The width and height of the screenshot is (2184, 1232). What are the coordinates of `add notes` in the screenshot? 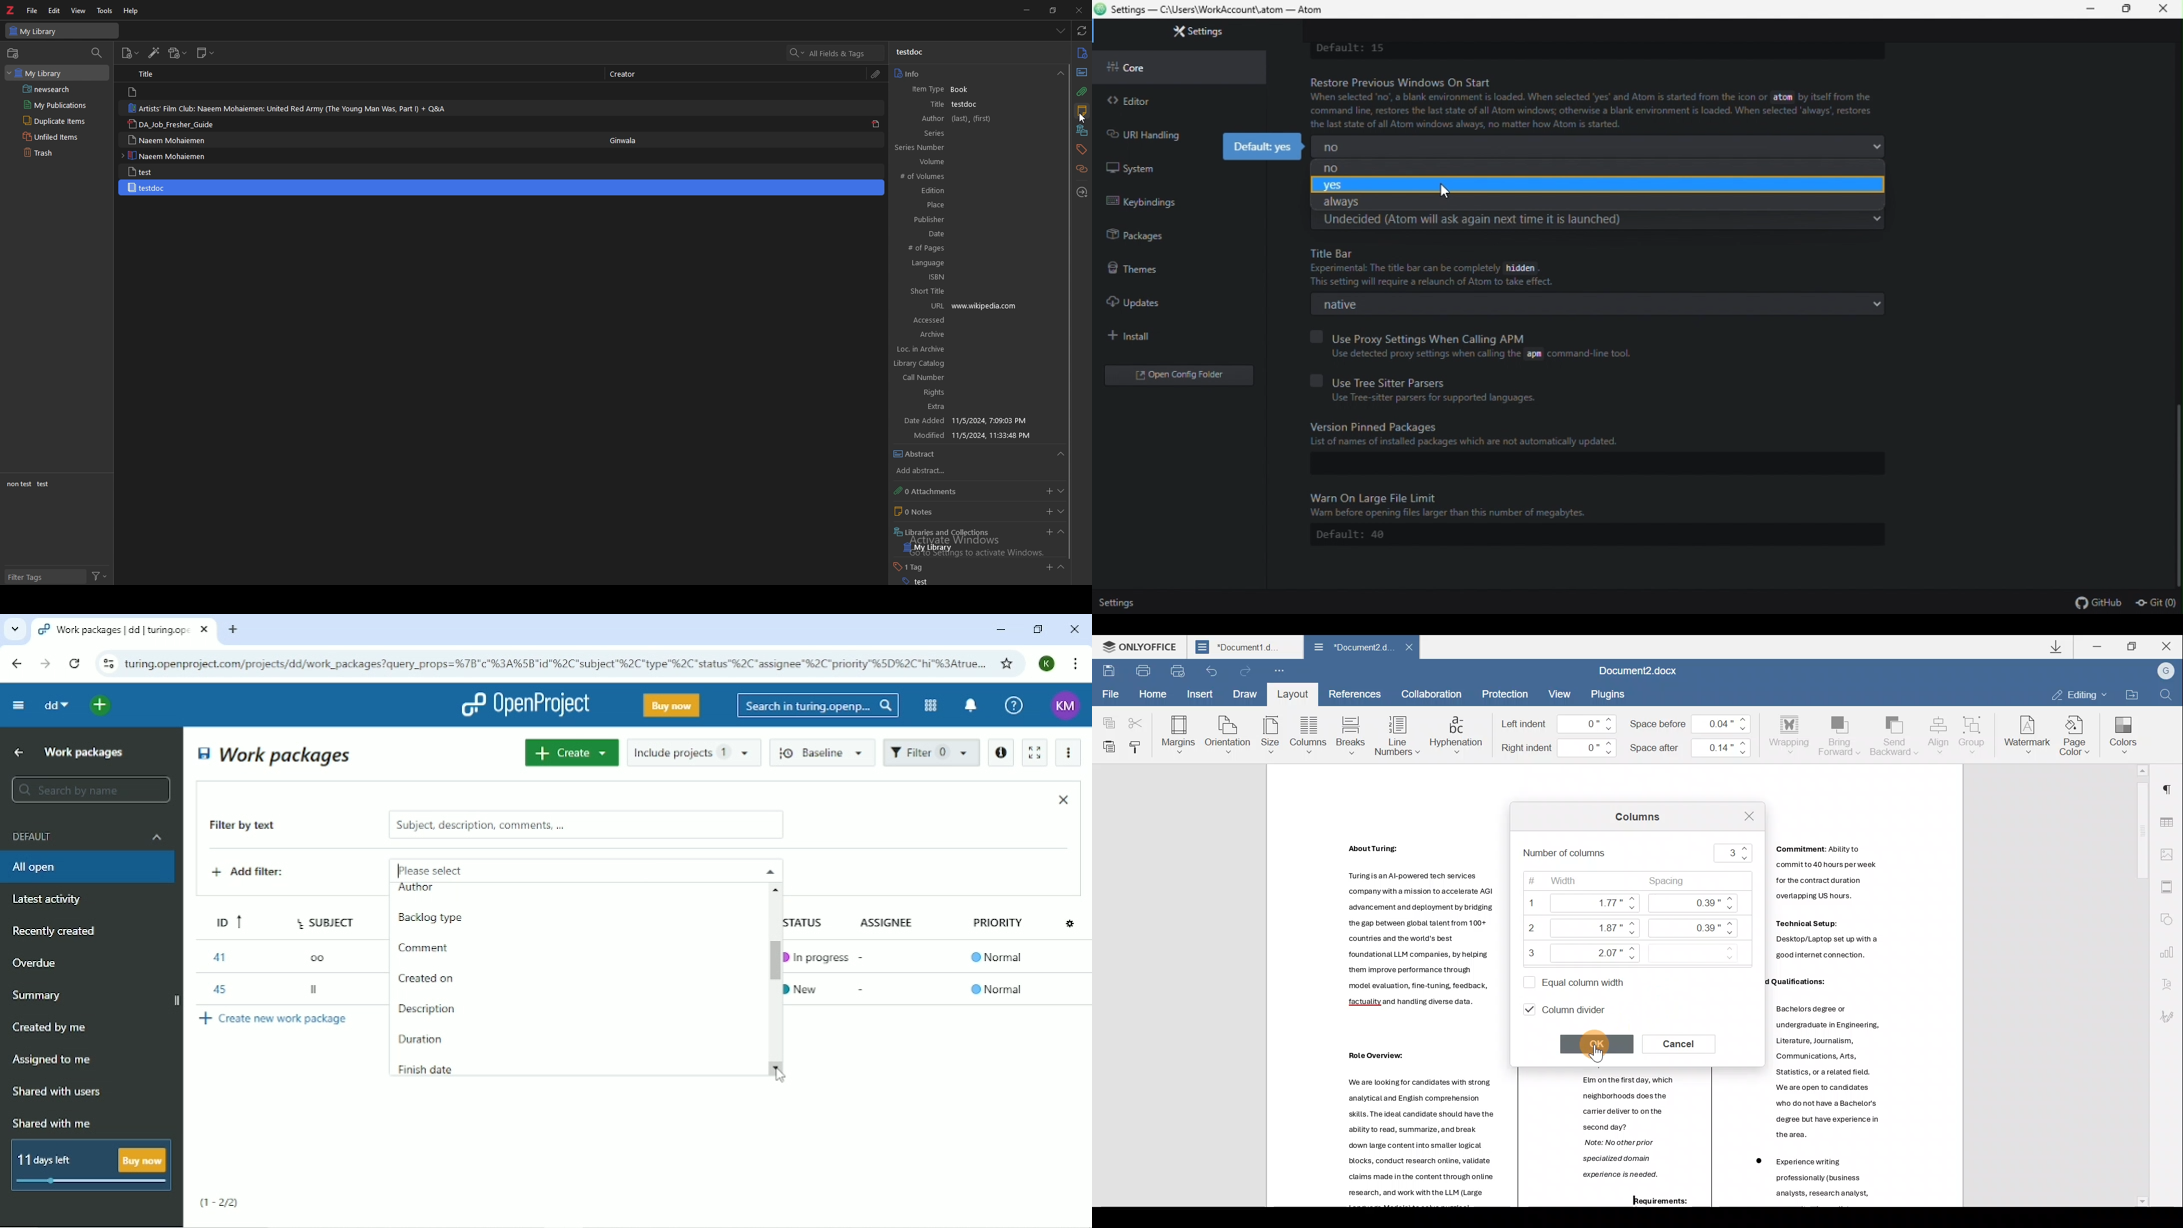 It's located at (1046, 512).